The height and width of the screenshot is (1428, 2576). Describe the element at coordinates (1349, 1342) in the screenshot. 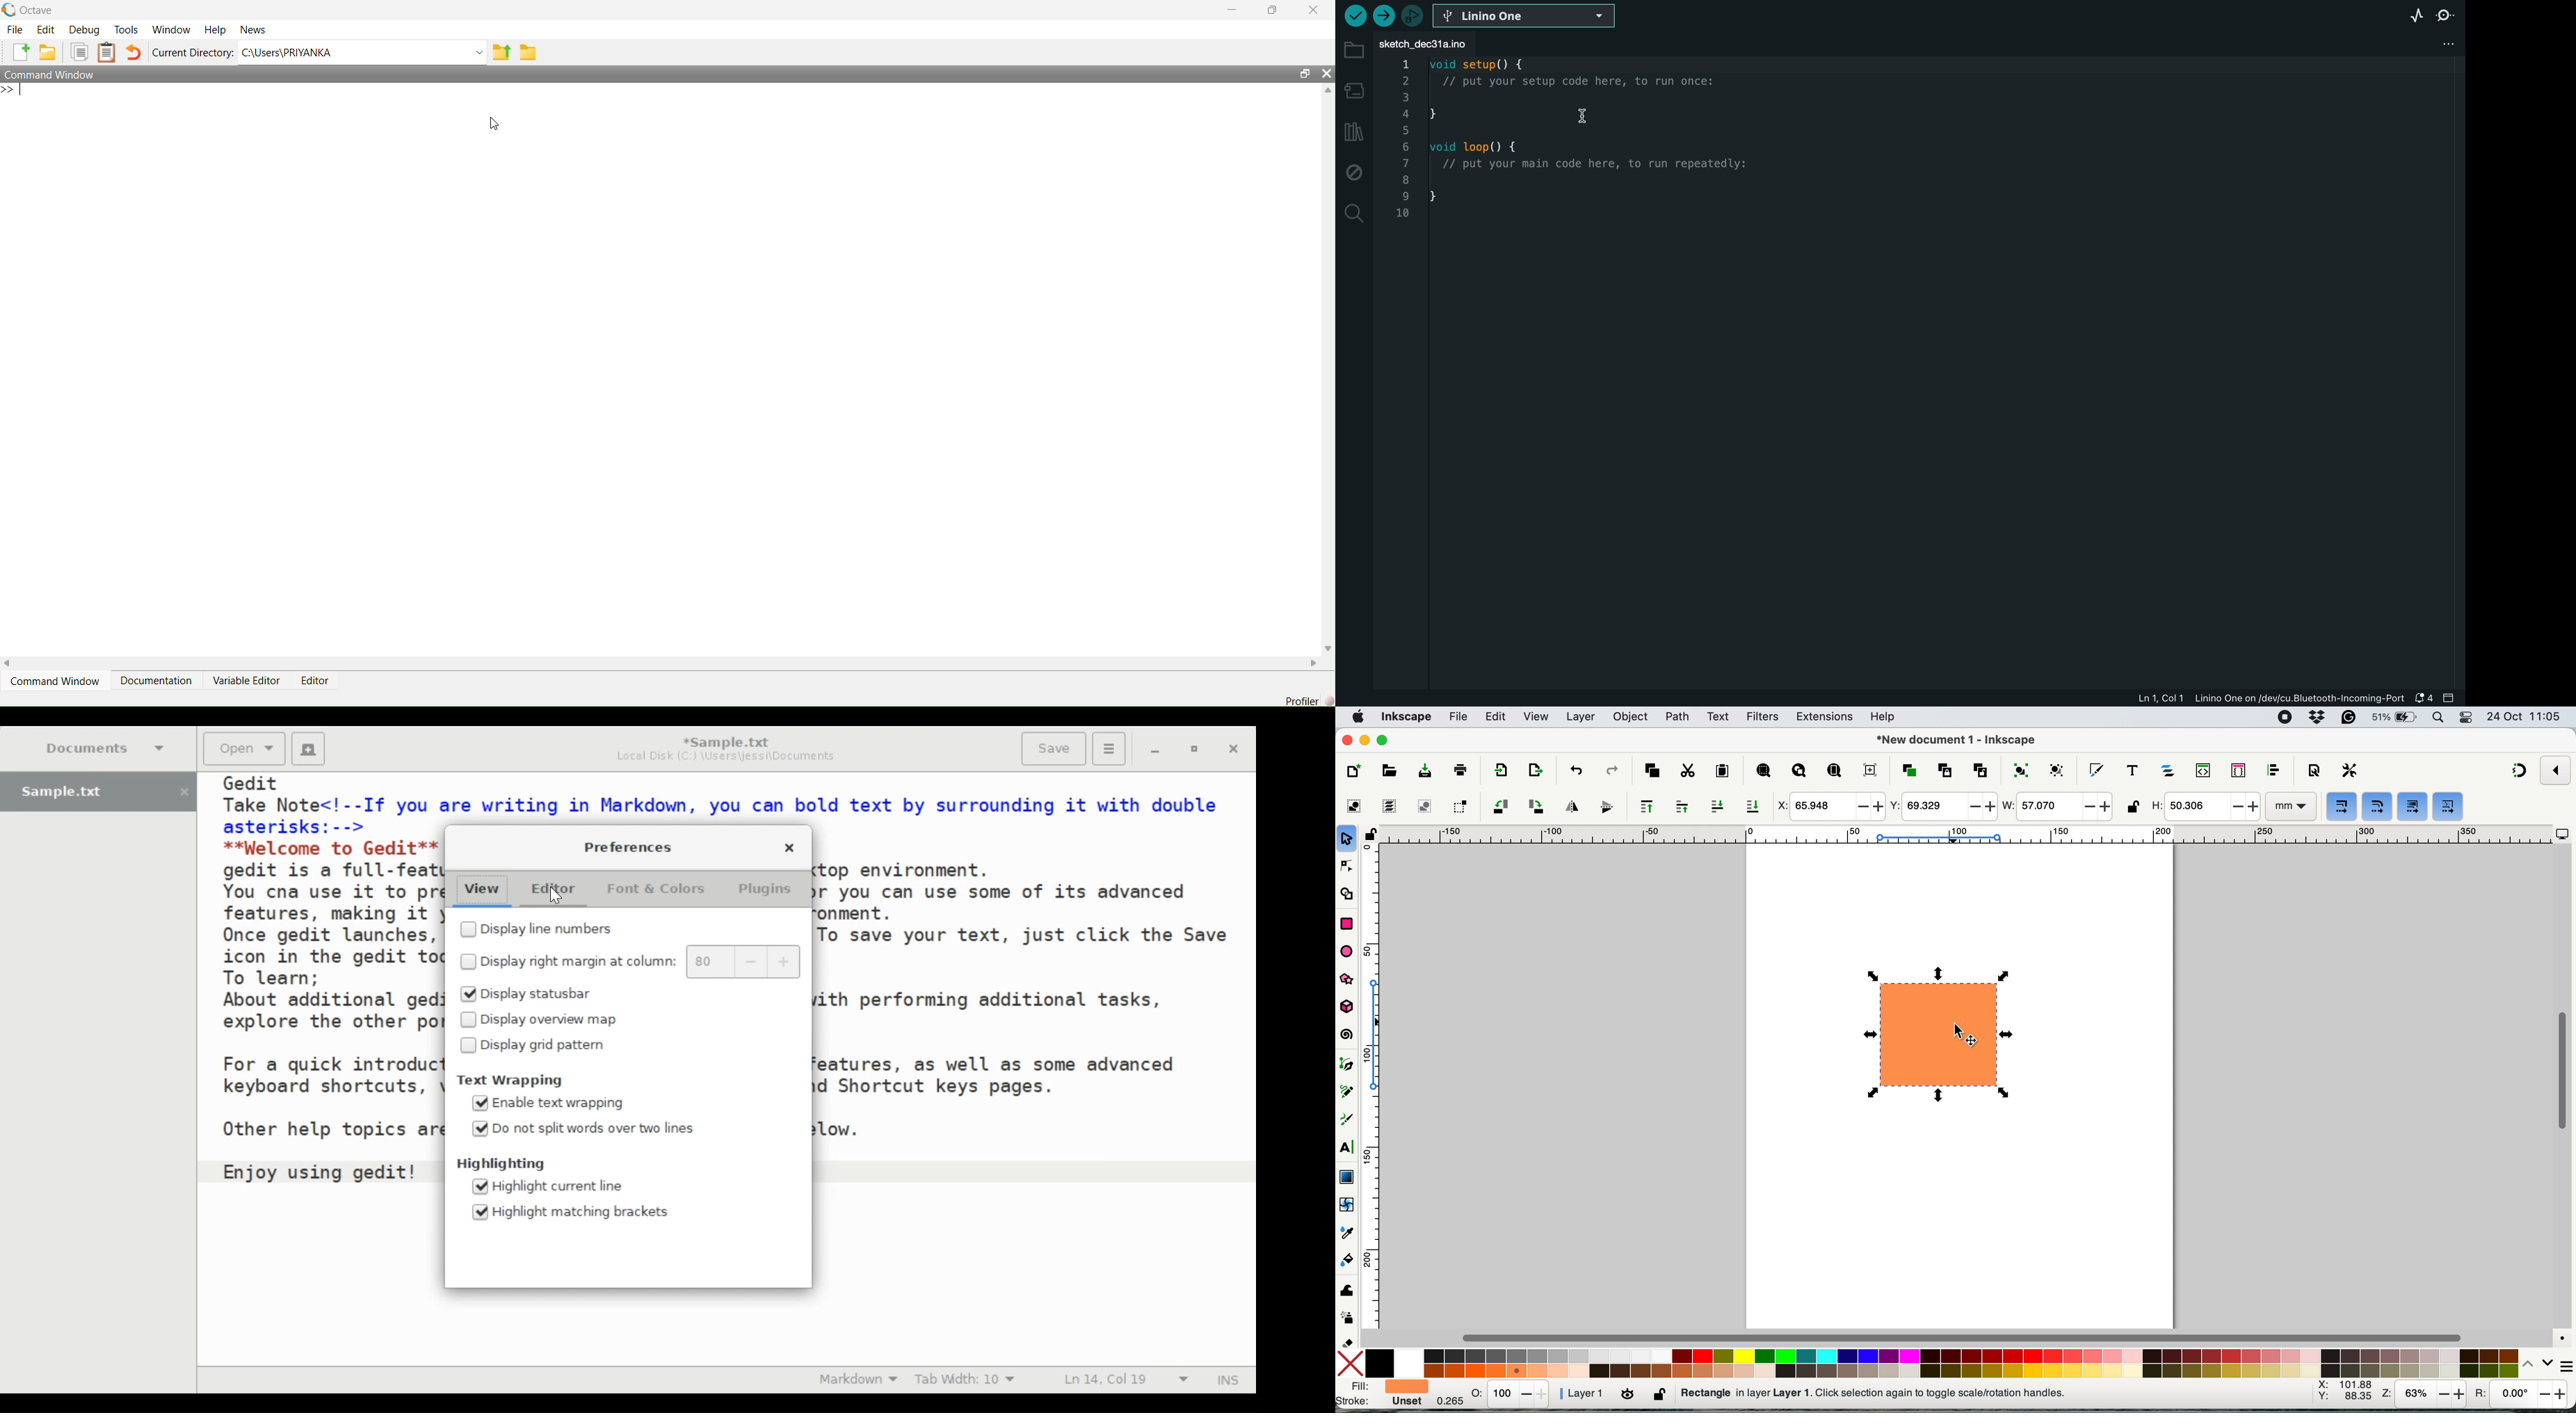

I see `erase tool` at that location.